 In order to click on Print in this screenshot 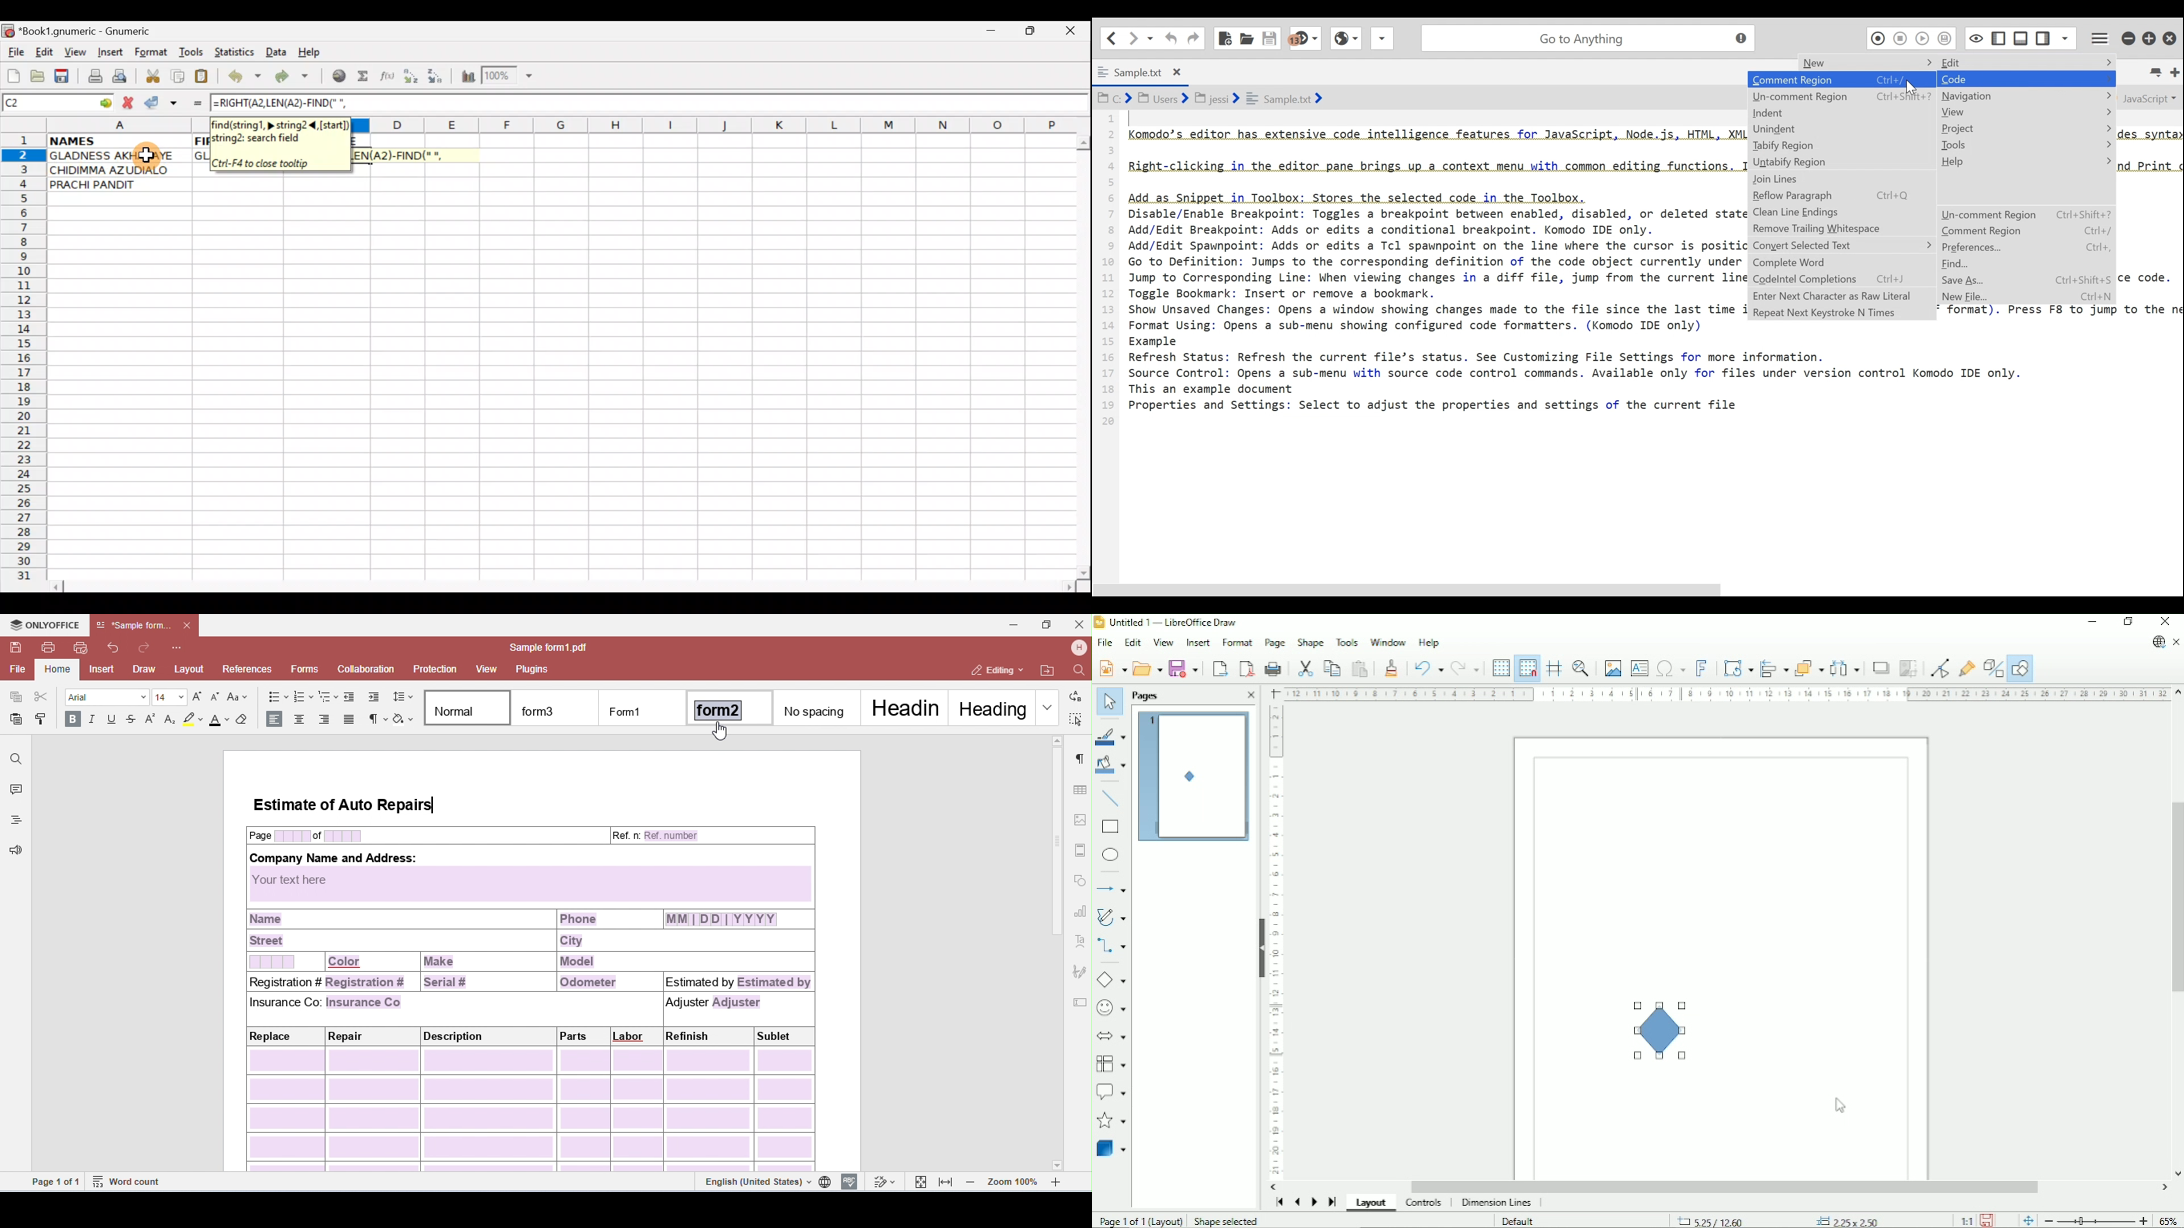, I will do `click(1273, 669)`.